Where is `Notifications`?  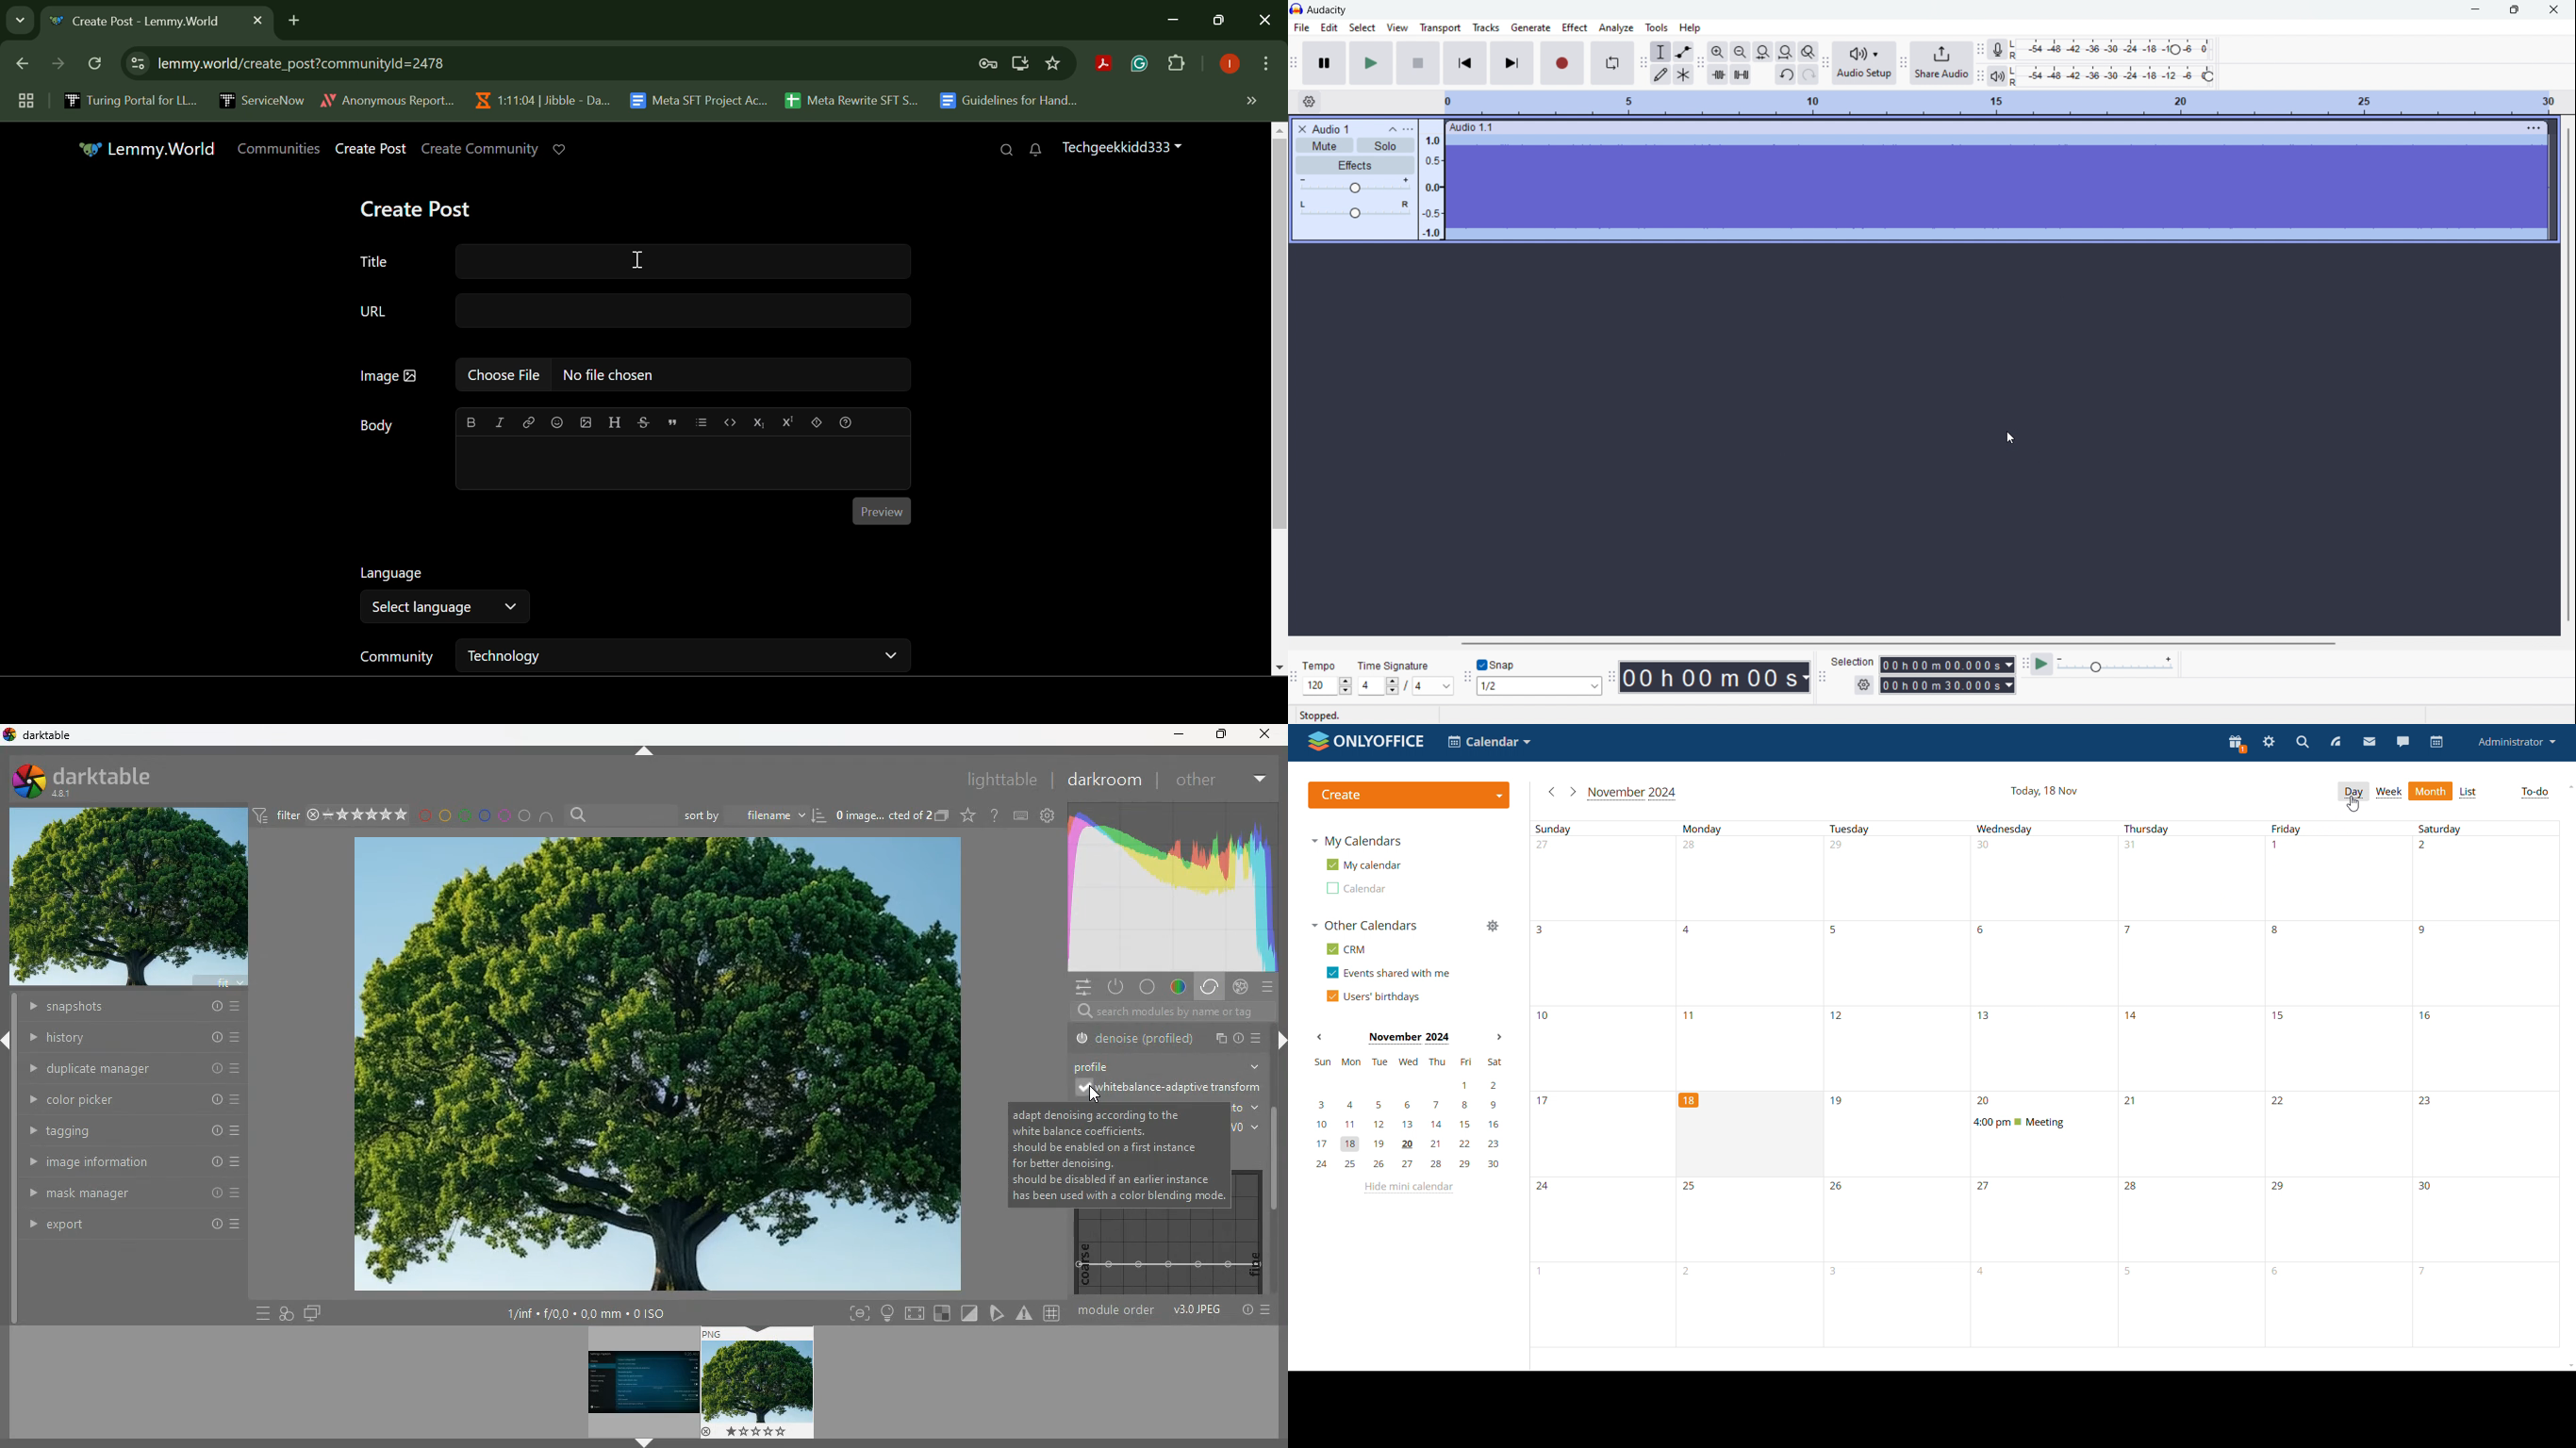 Notifications is located at coordinates (1034, 150).